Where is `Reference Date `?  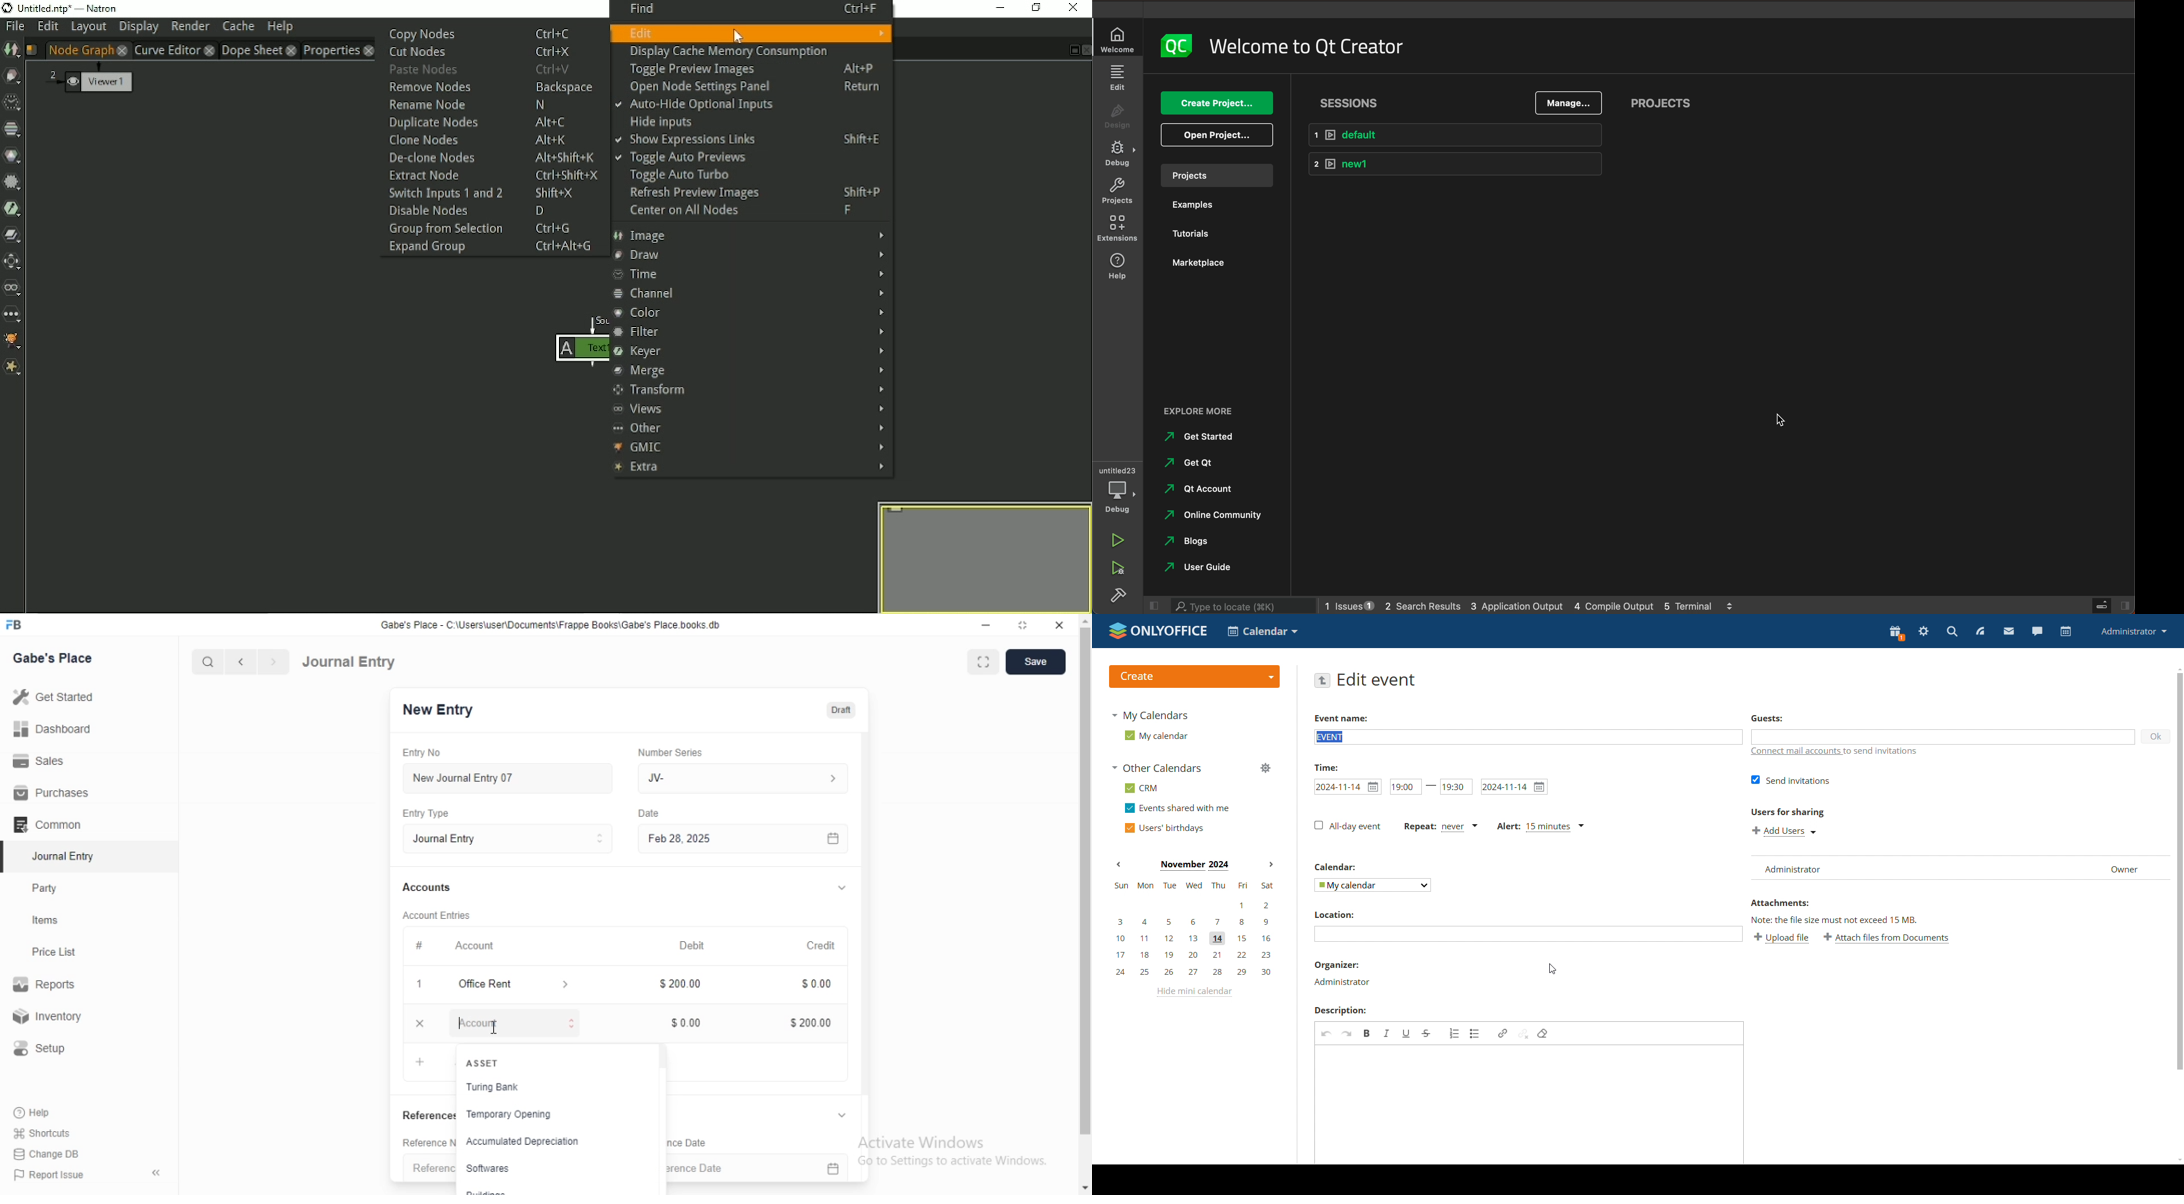 Reference Date  is located at coordinates (755, 1142).